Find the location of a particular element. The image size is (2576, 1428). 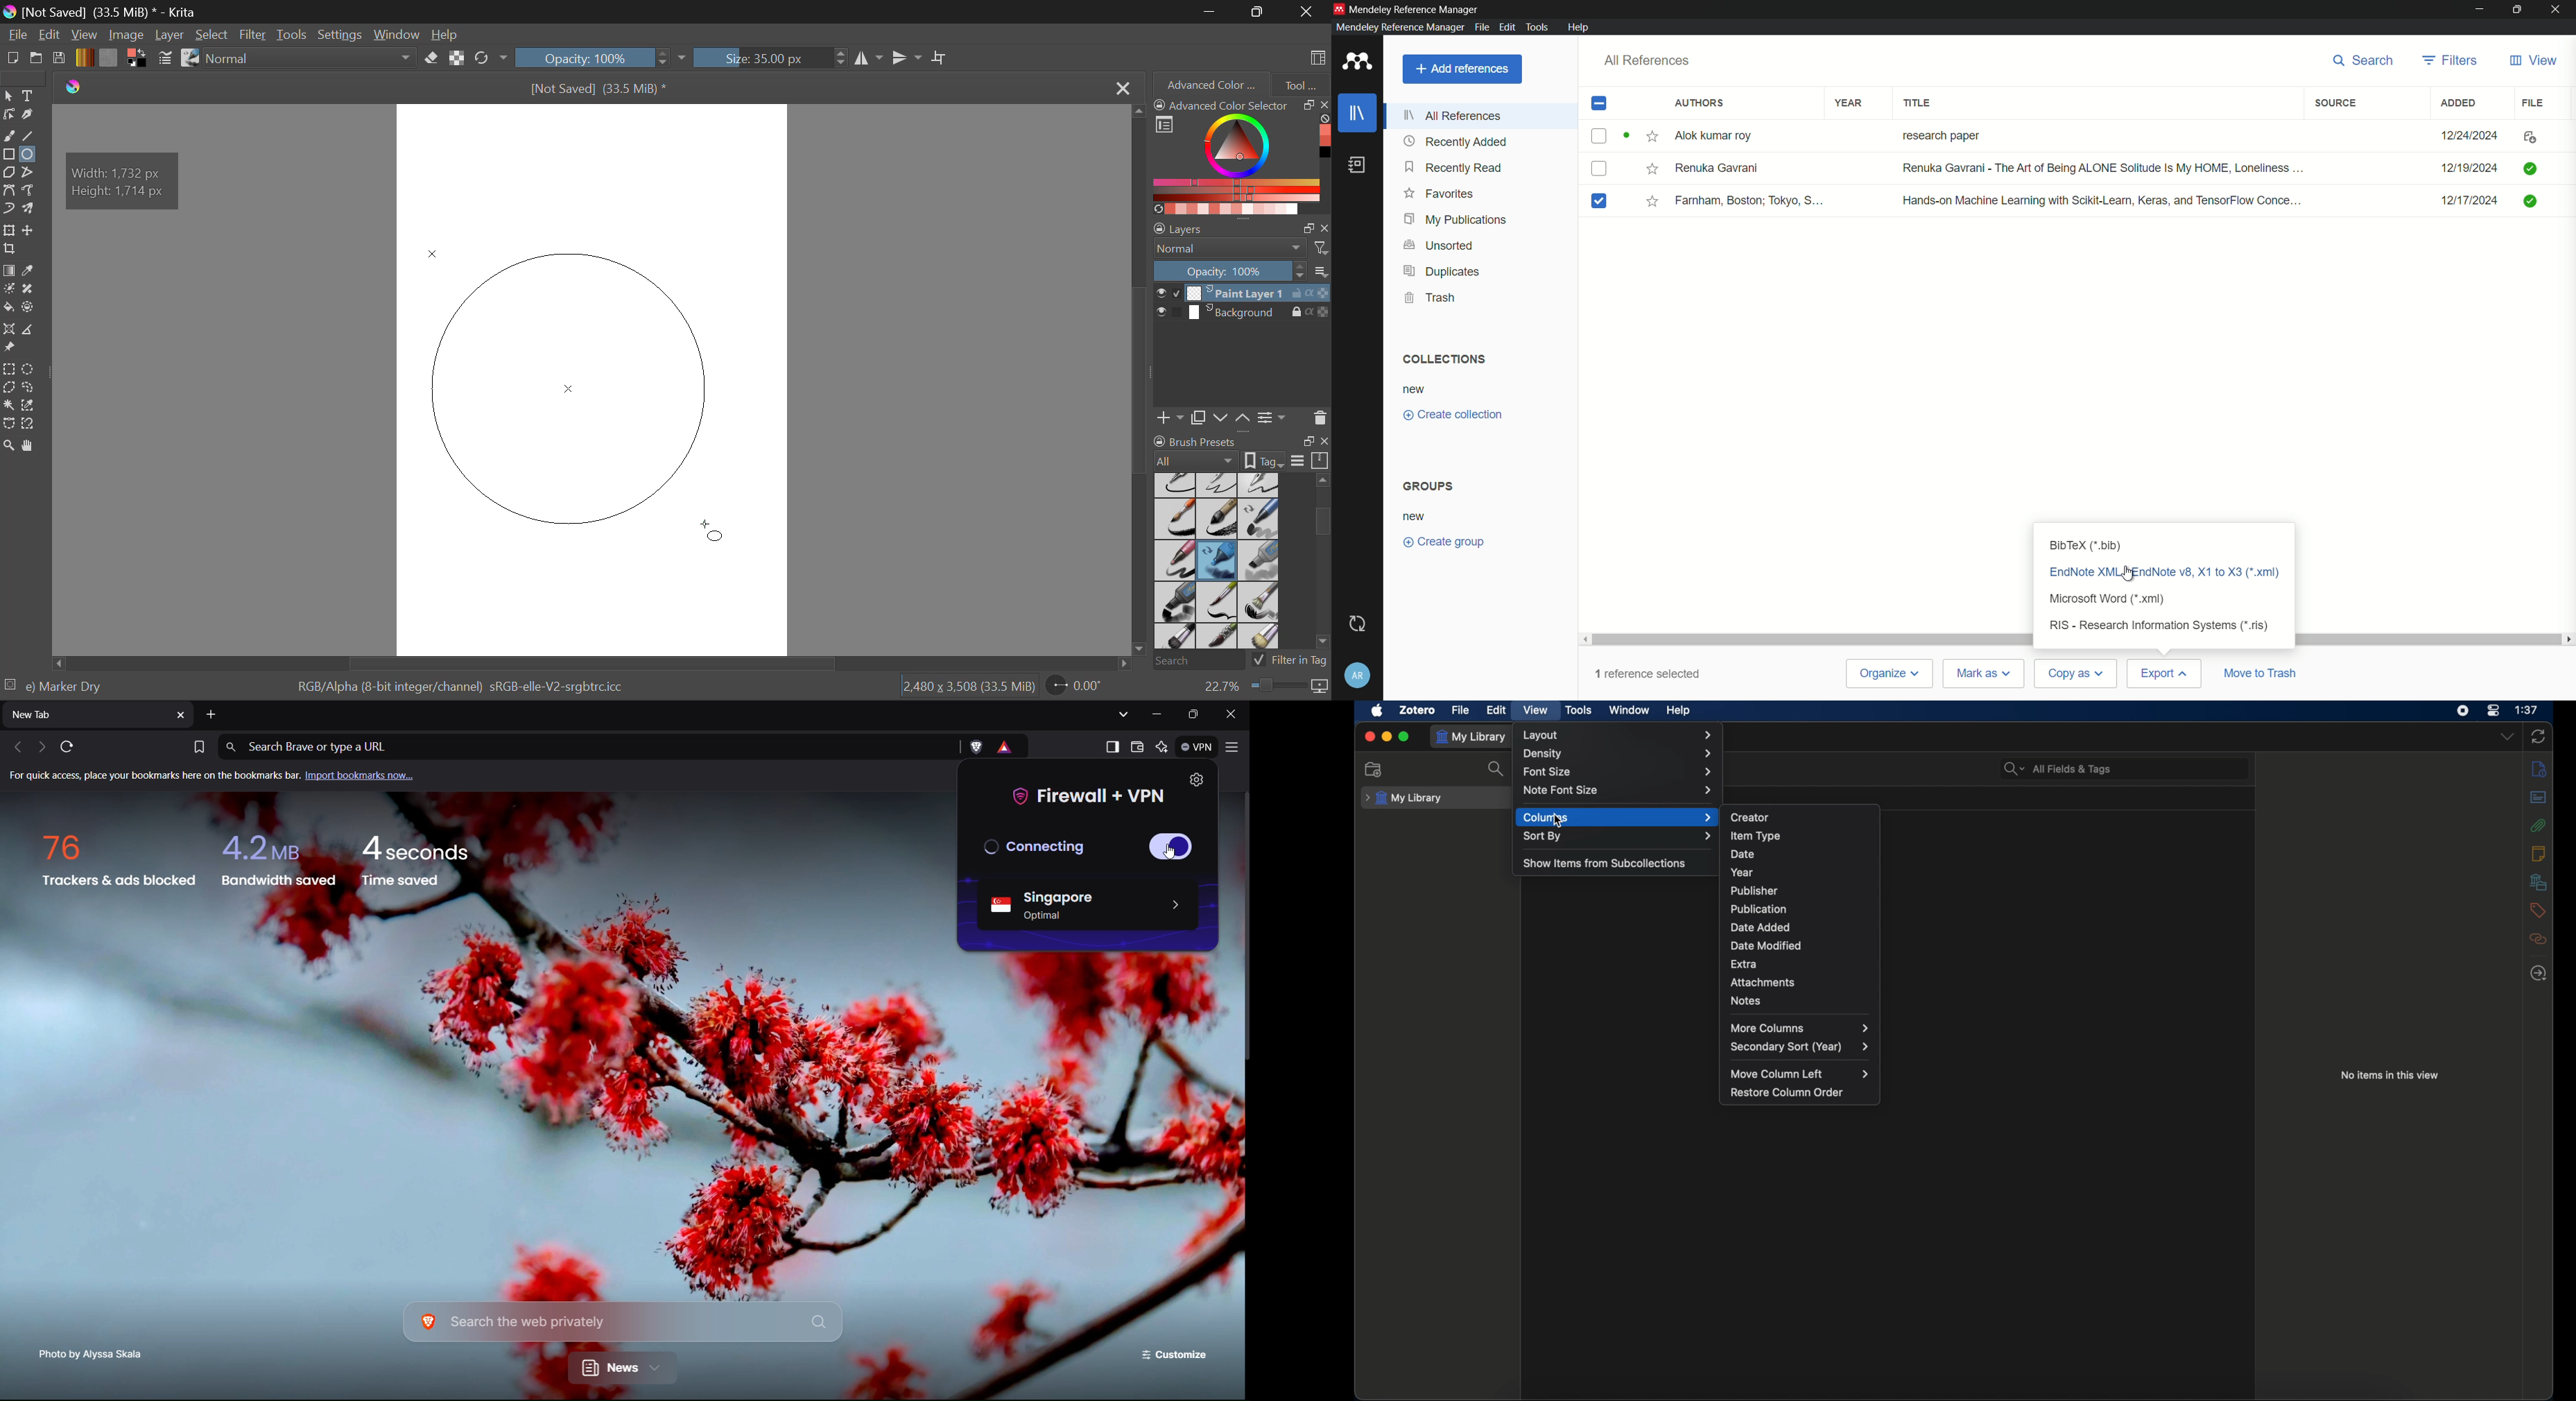

source is located at coordinates (2338, 103).